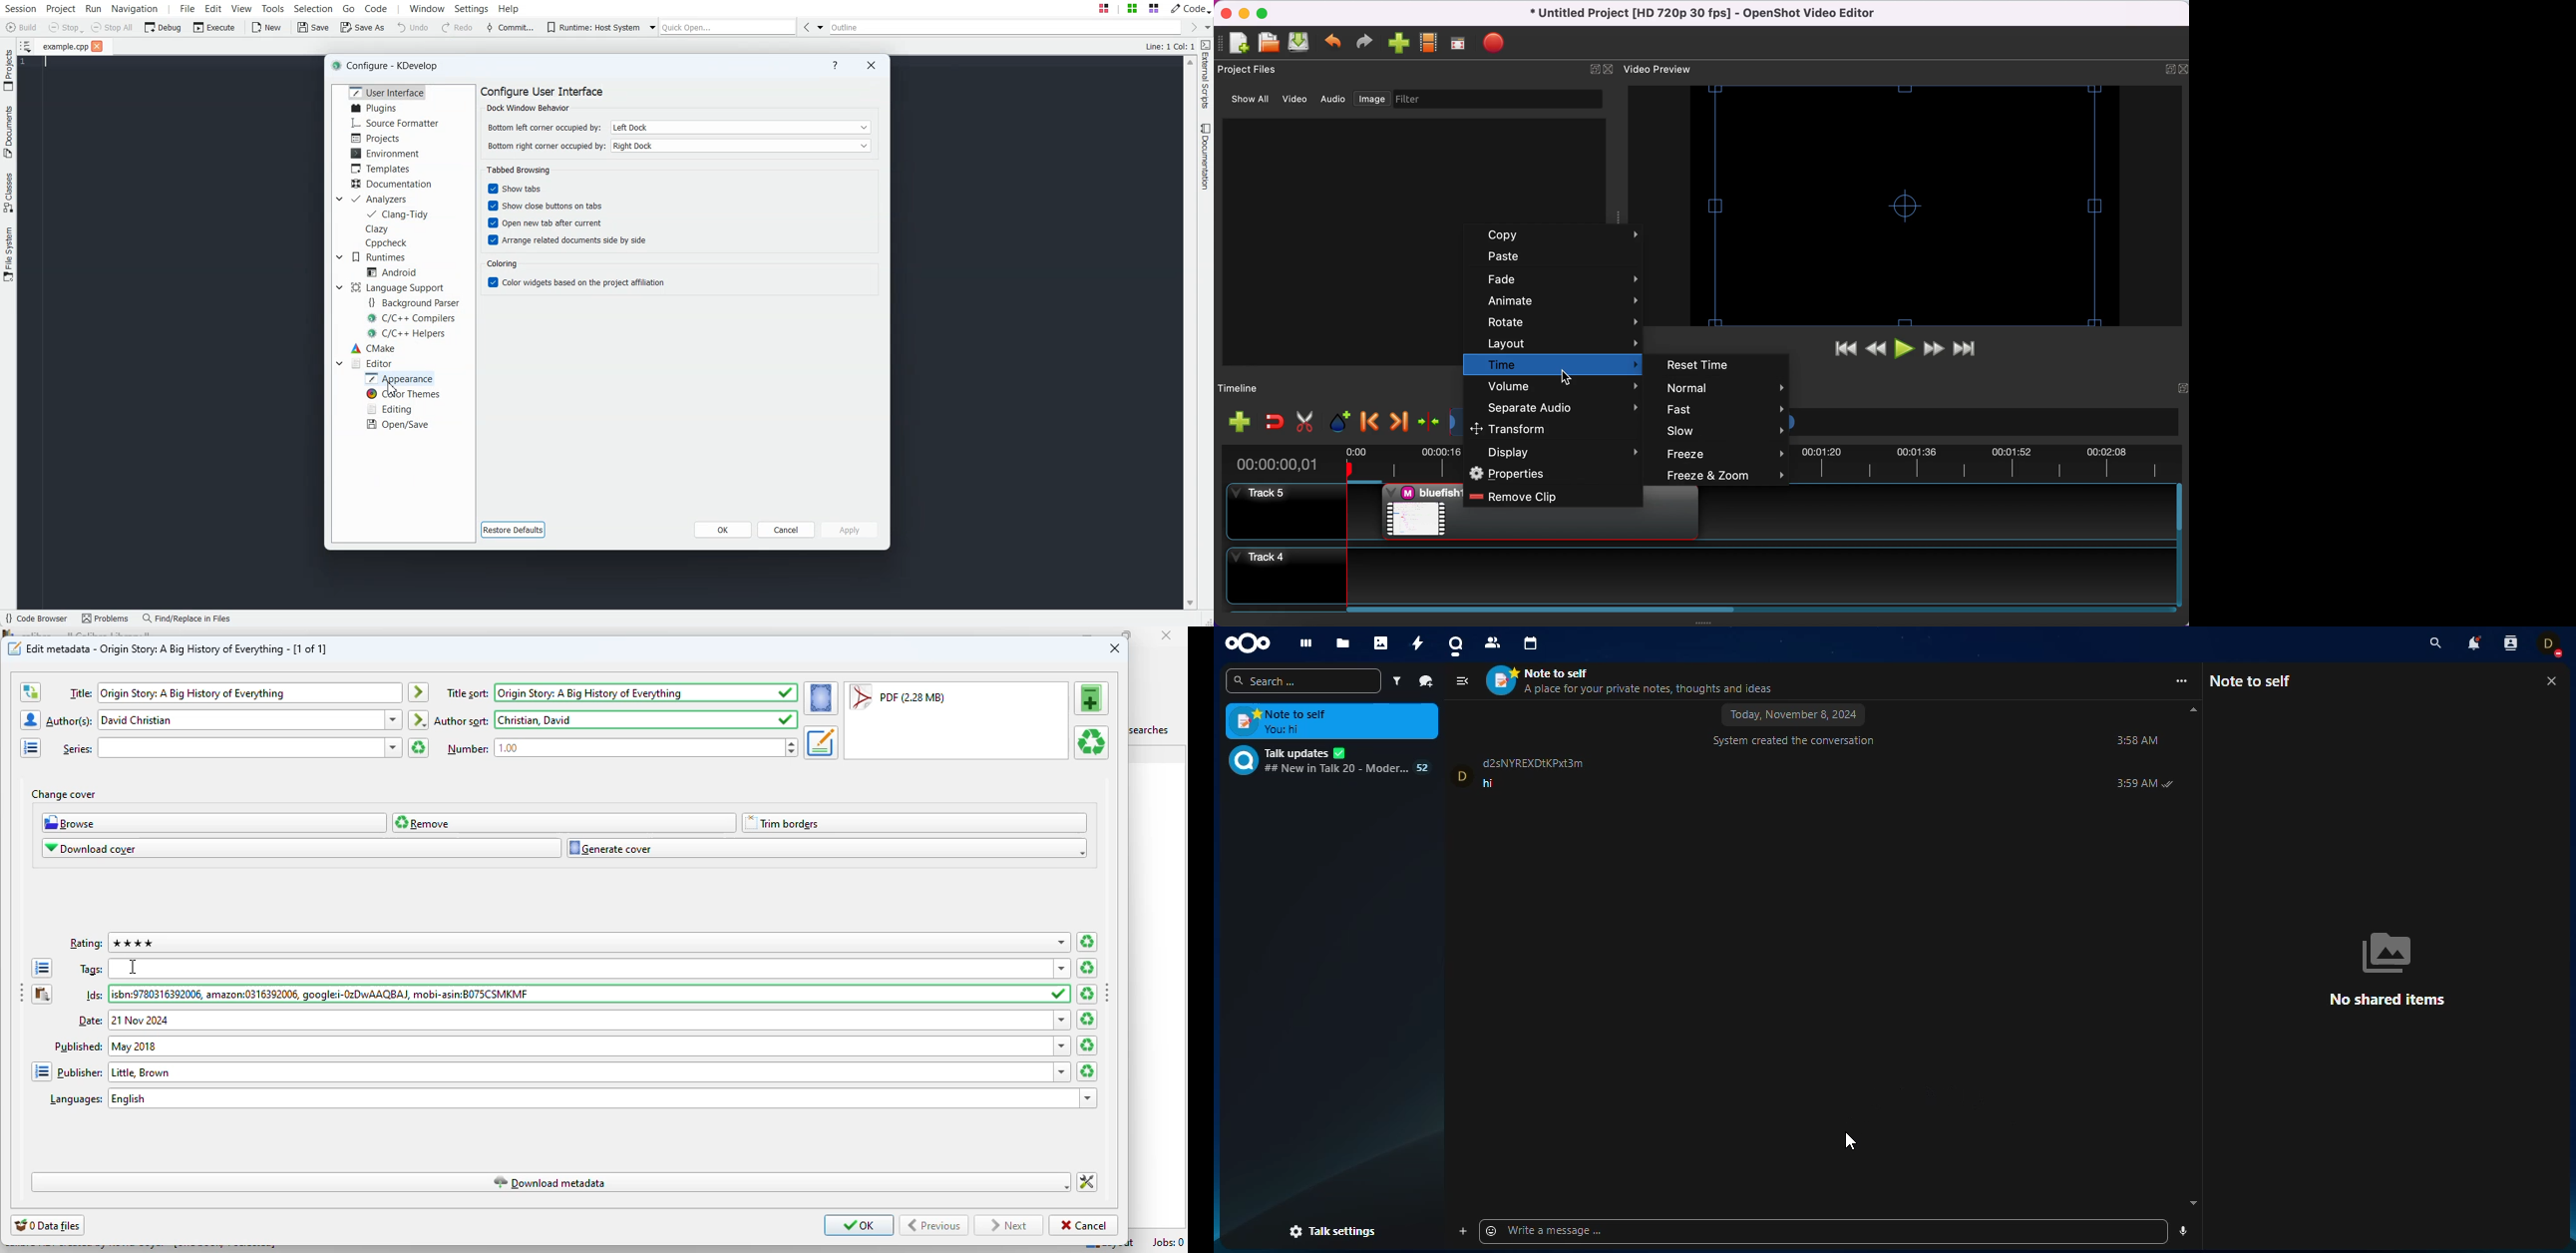 This screenshot has height=1260, width=2576. I want to click on text, so click(92, 970).